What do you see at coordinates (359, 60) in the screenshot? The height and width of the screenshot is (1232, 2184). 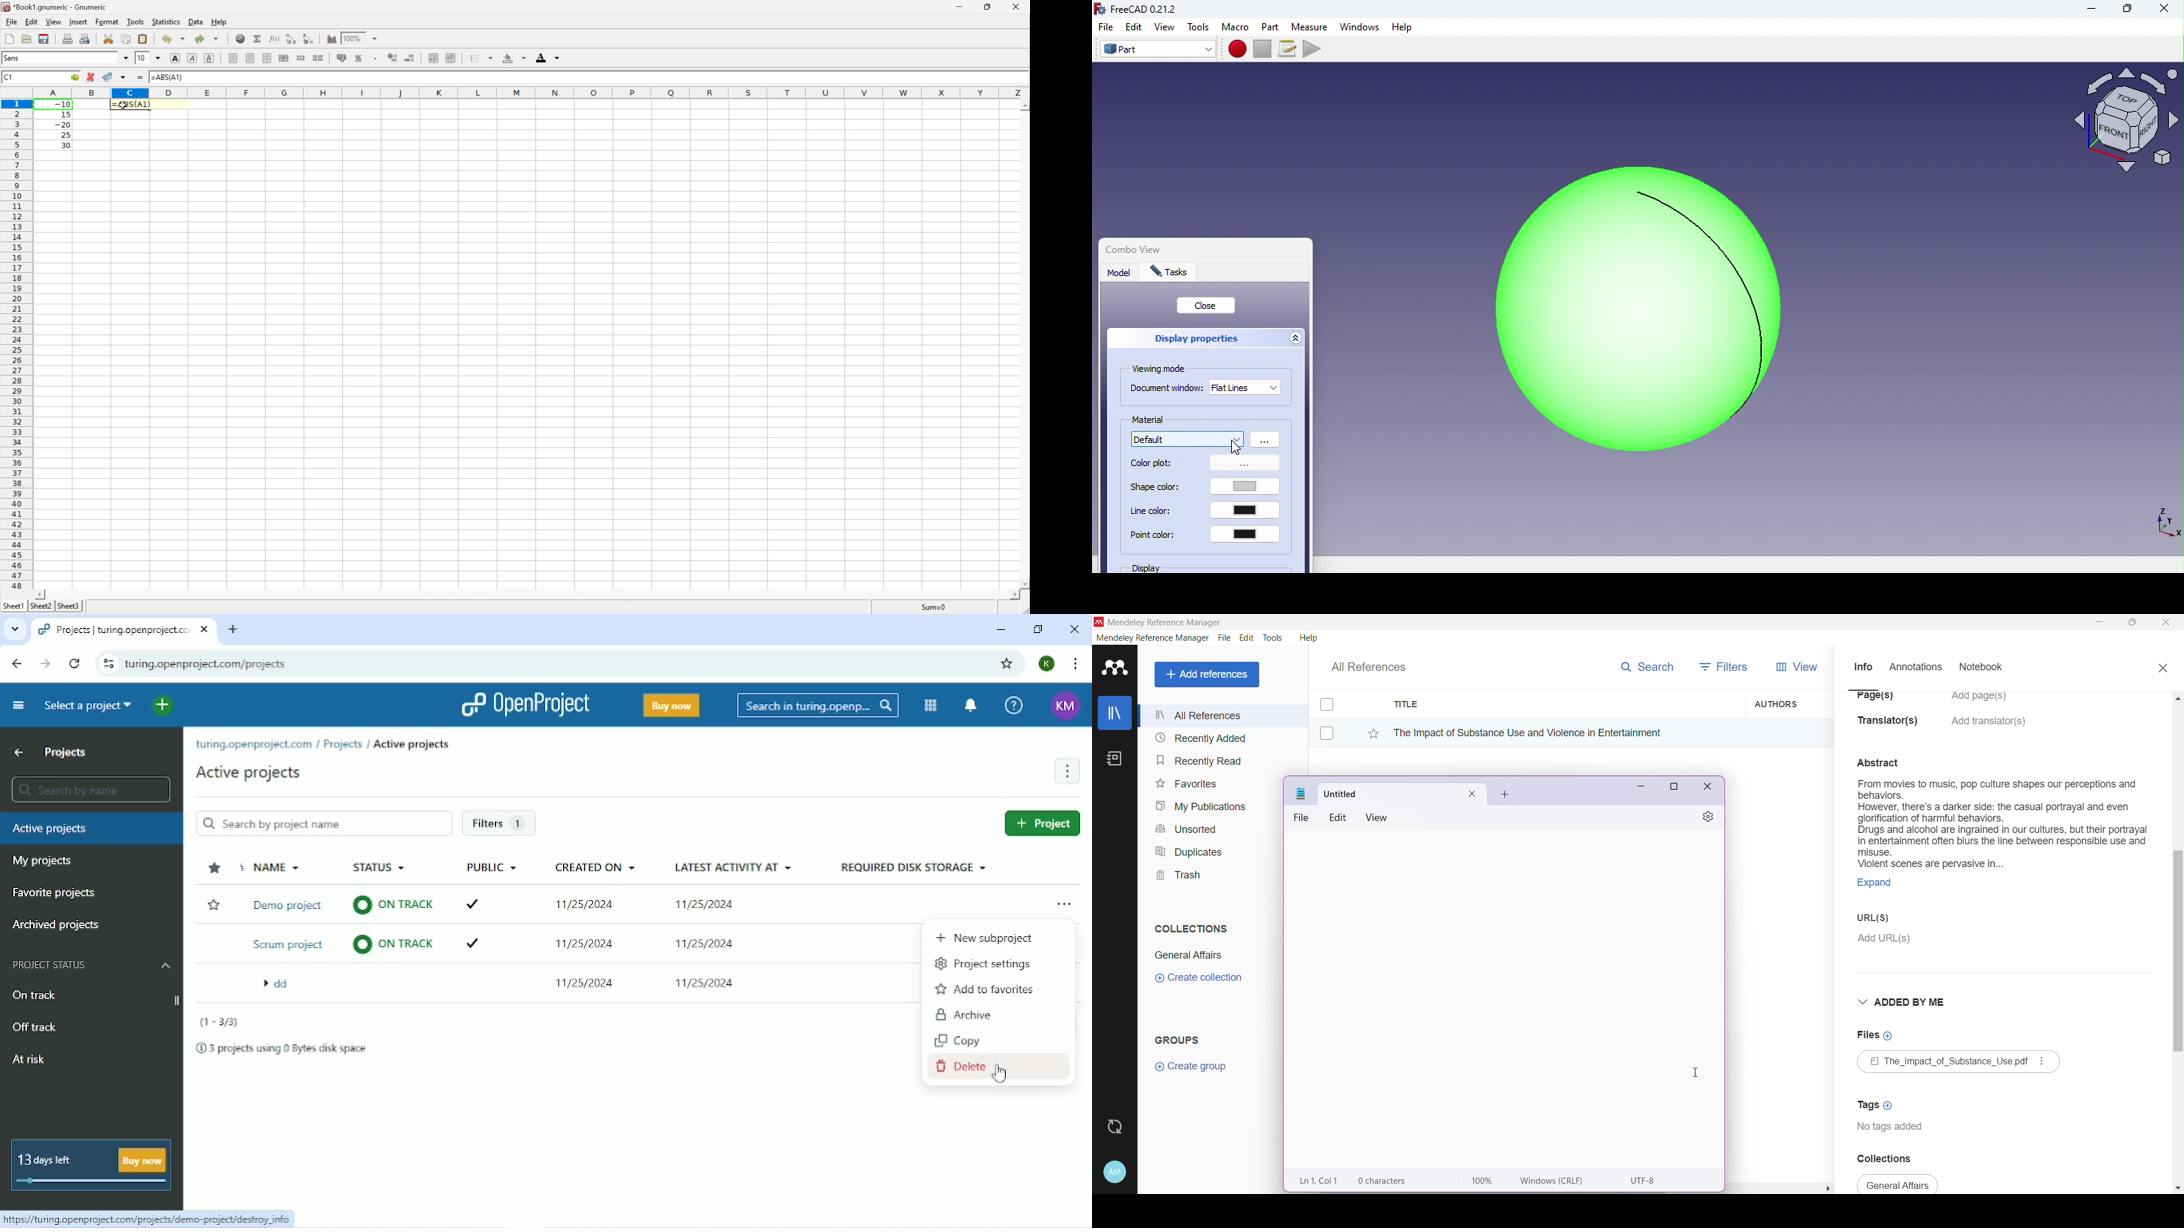 I see `Format the selection as percentage` at bounding box center [359, 60].